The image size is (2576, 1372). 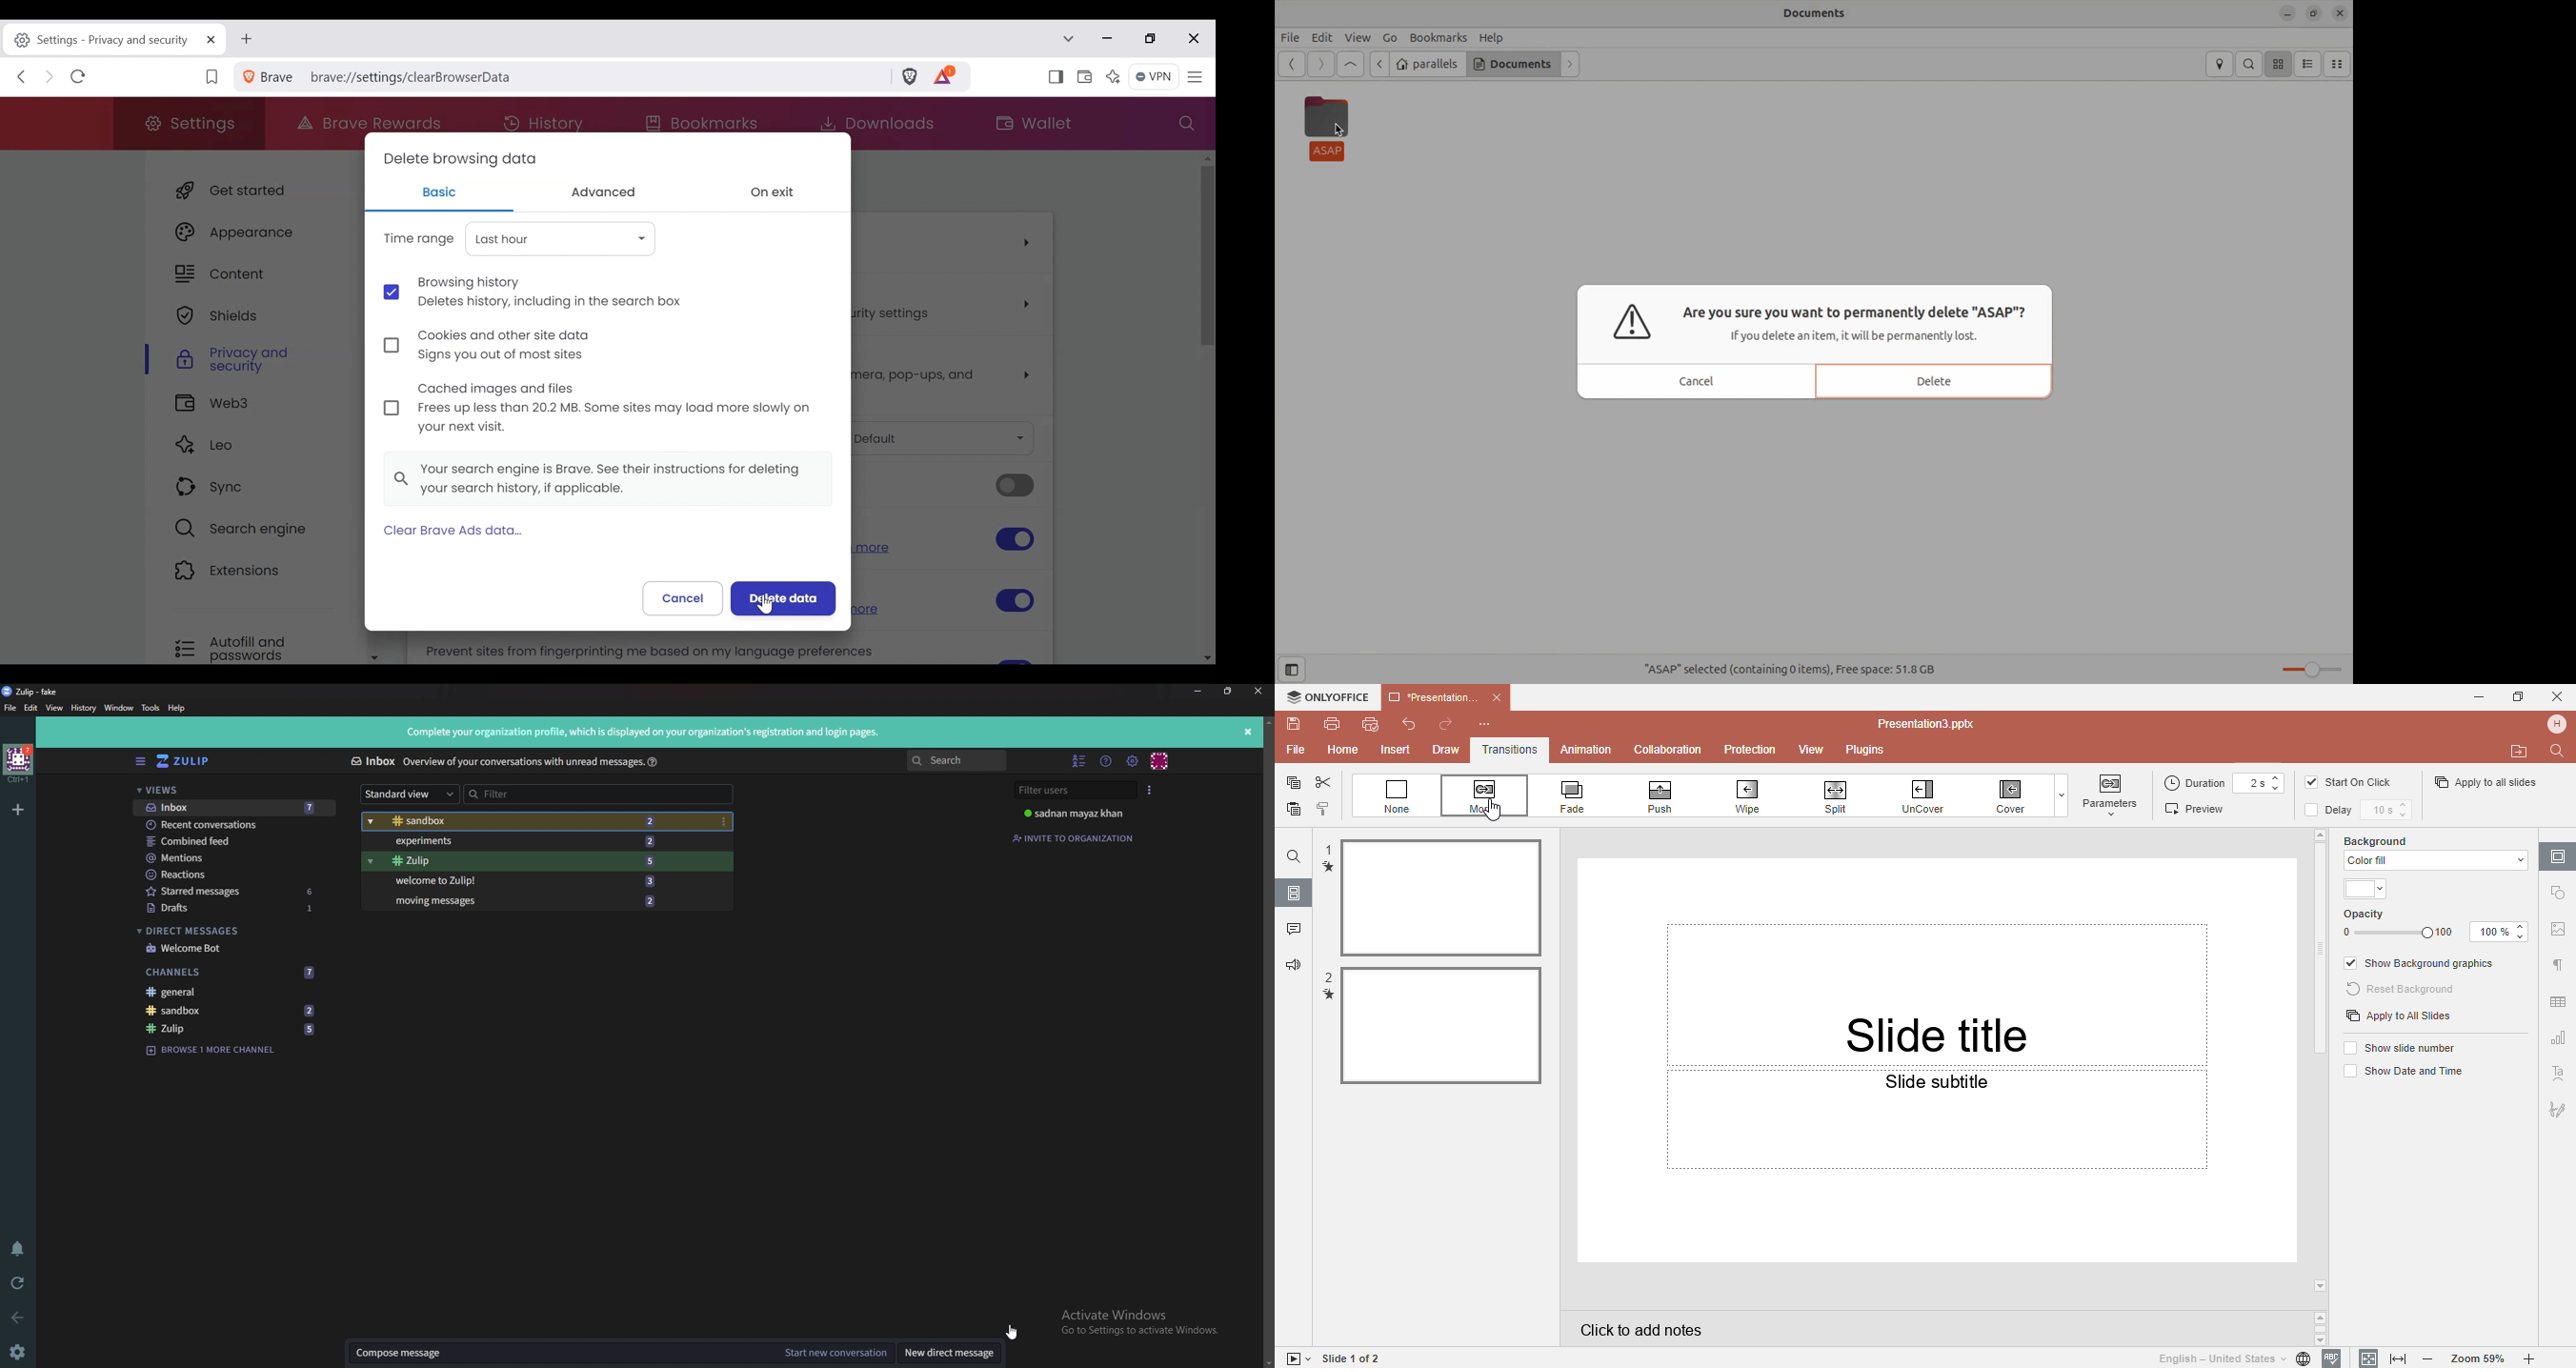 What do you see at coordinates (228, 1028) in the screenshot?
I see `Zulip` at bounding box center [228, 1028].